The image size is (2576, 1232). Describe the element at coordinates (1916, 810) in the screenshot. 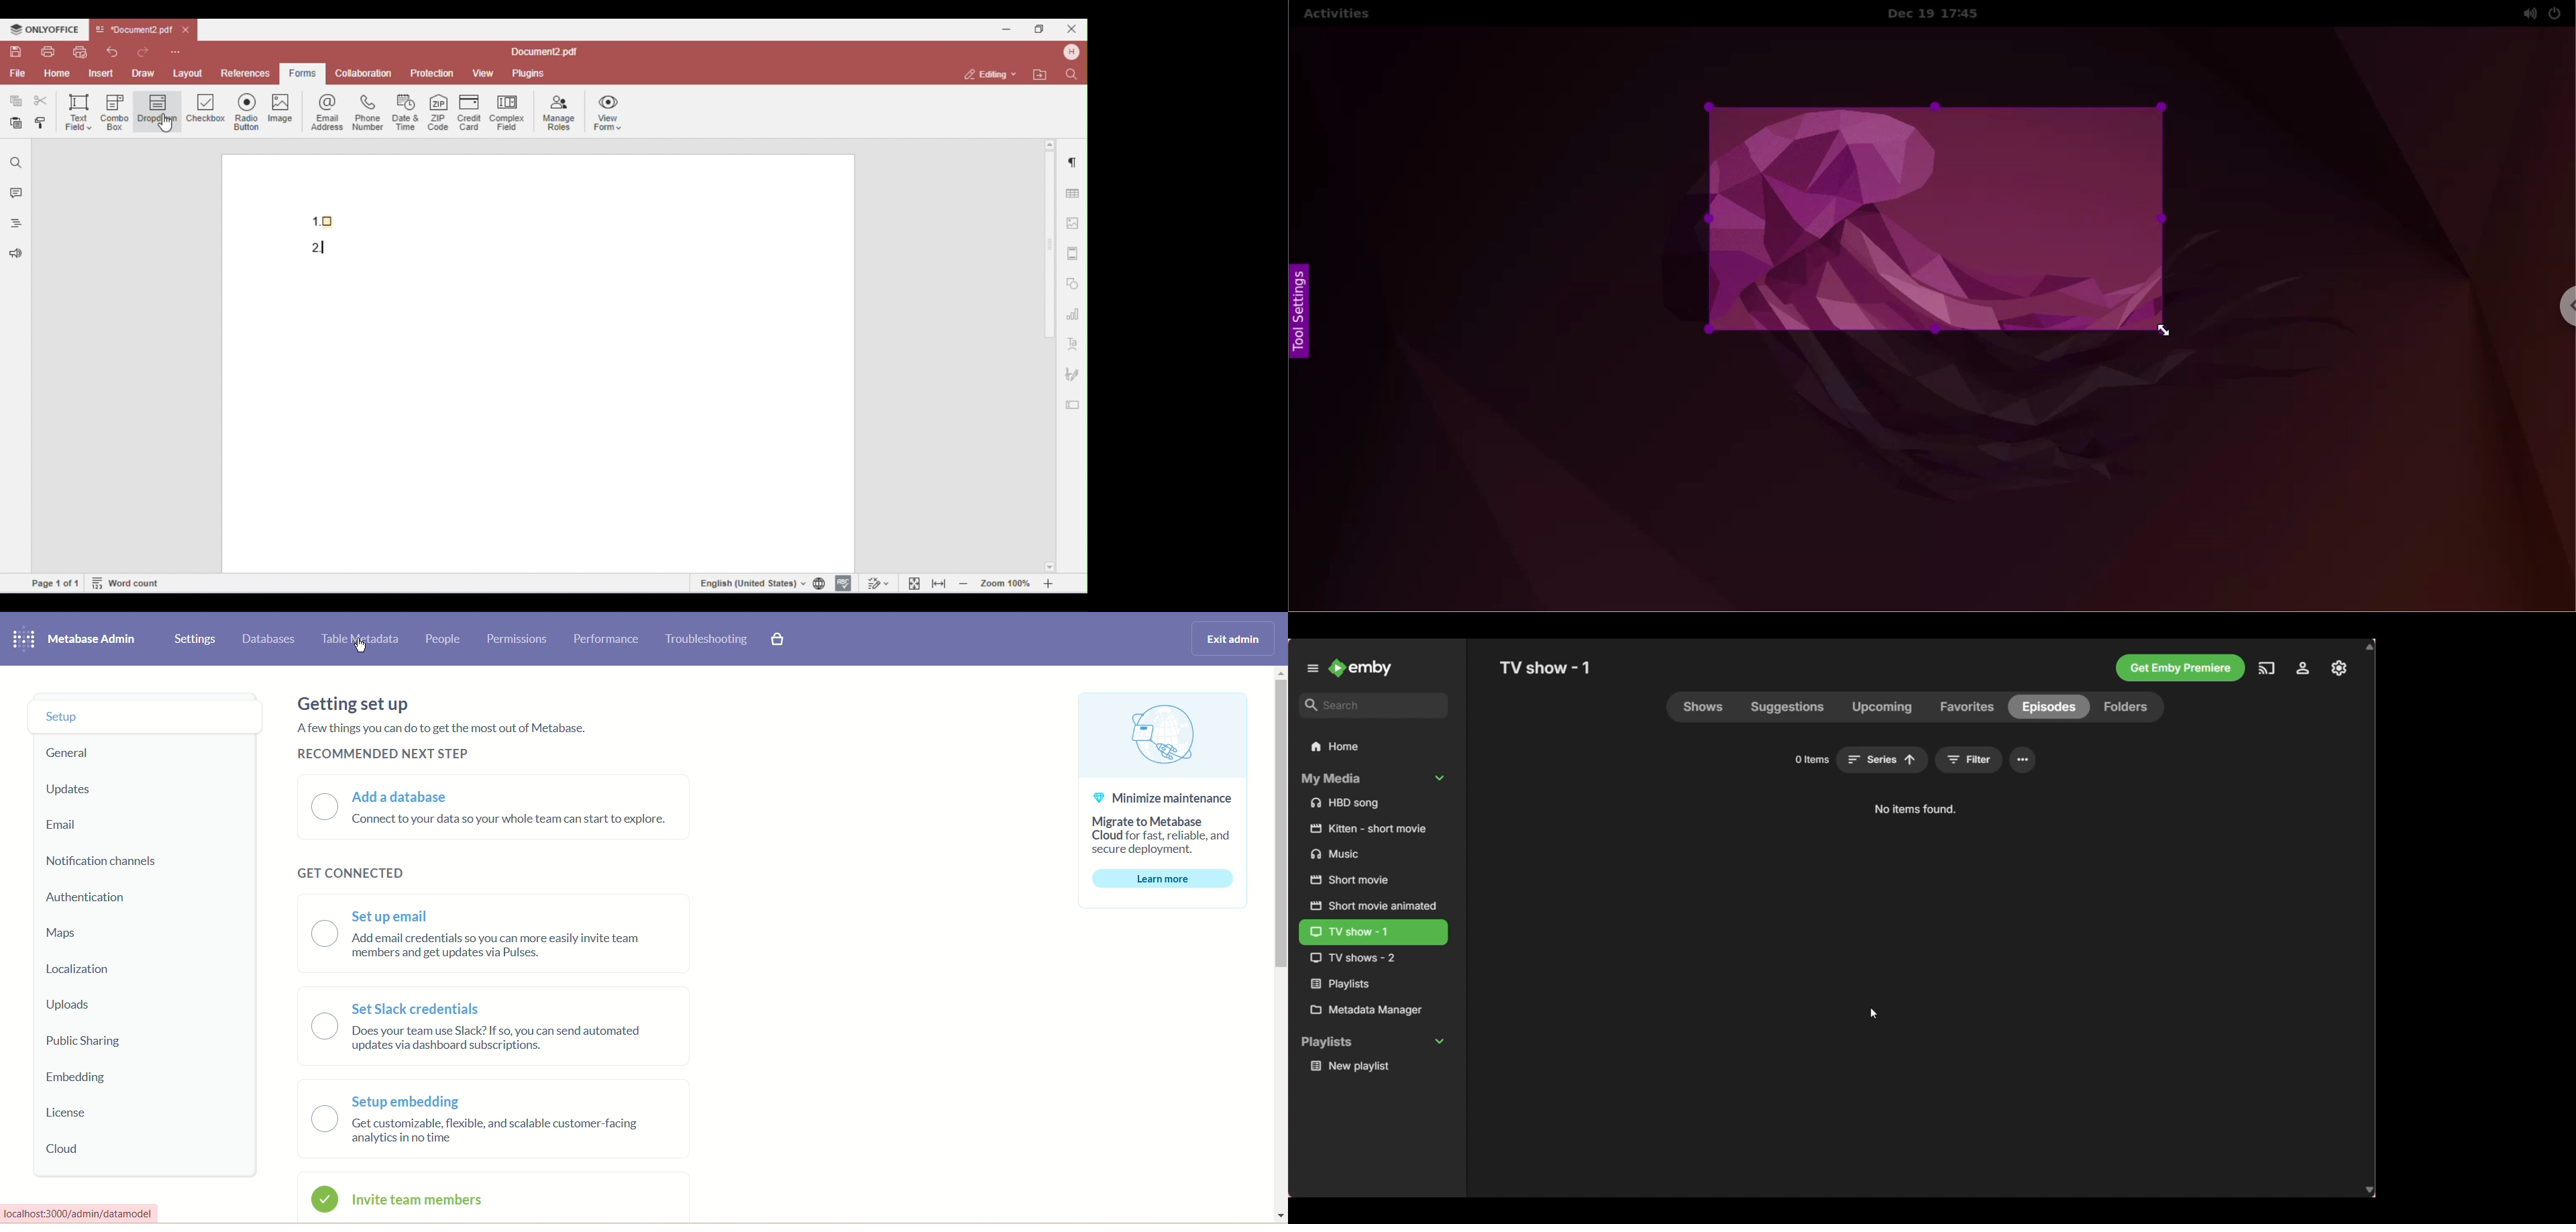

I see `Indicates episode was deleted` at that location.